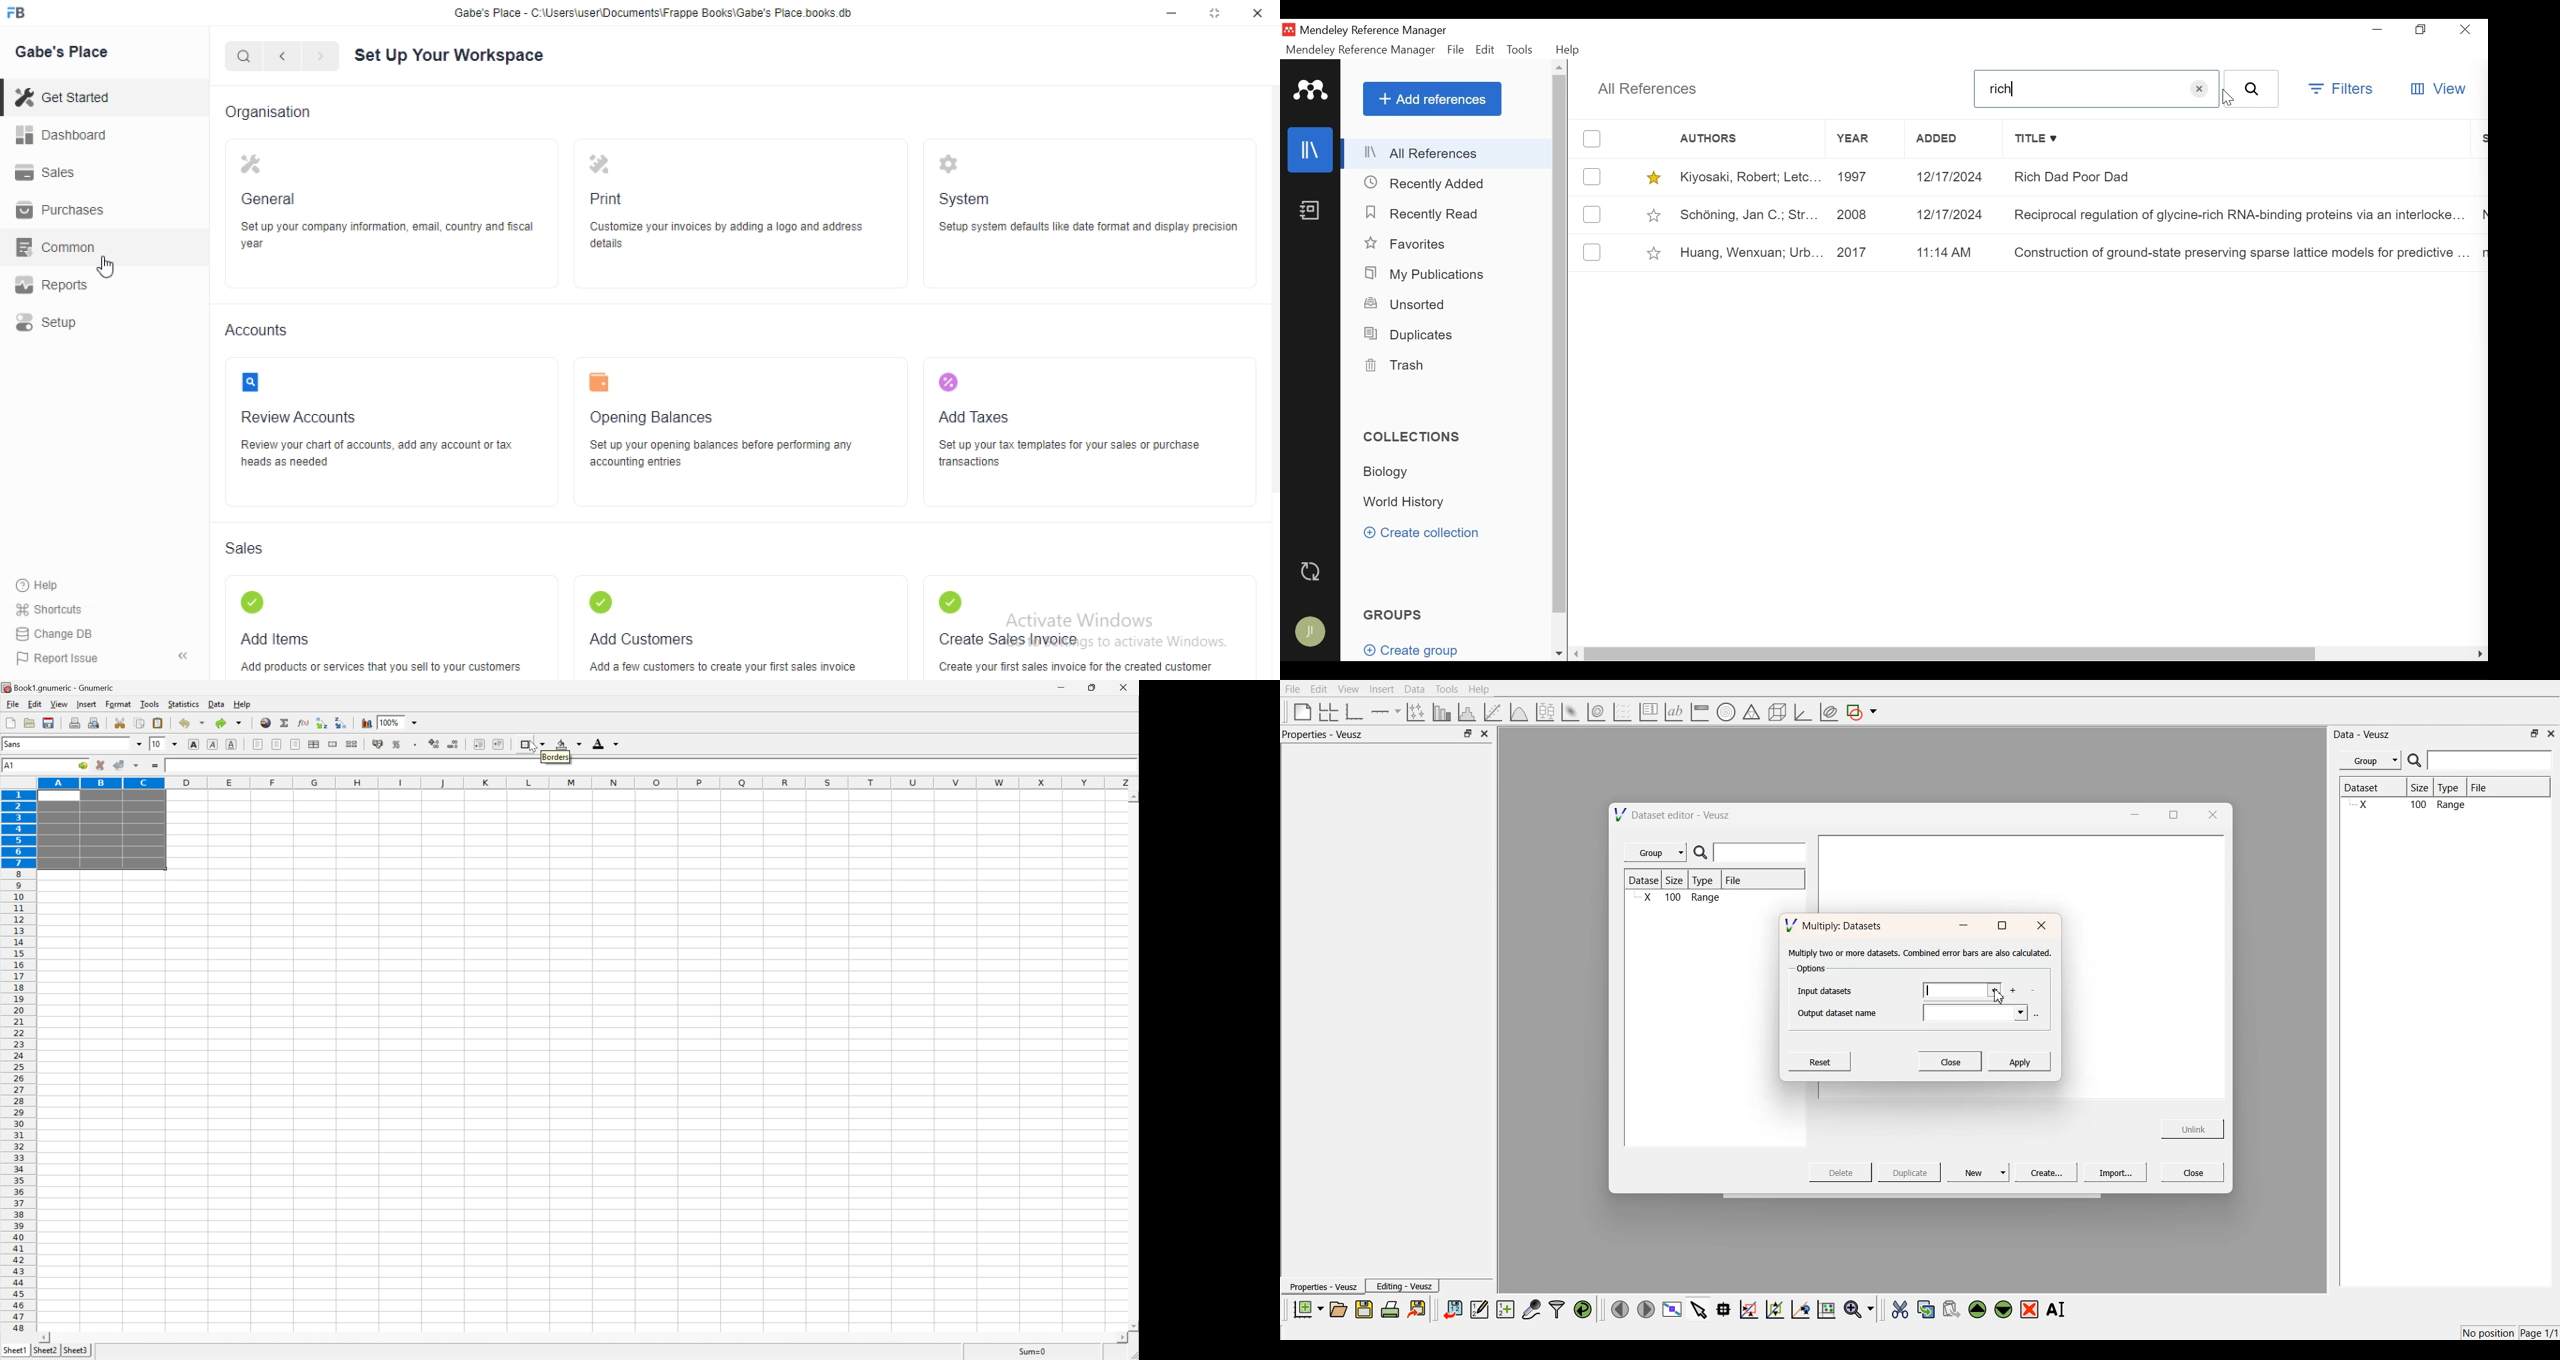  I want to click on Set up your opening balances before performing any accounting entries nd, so click(721, 454).